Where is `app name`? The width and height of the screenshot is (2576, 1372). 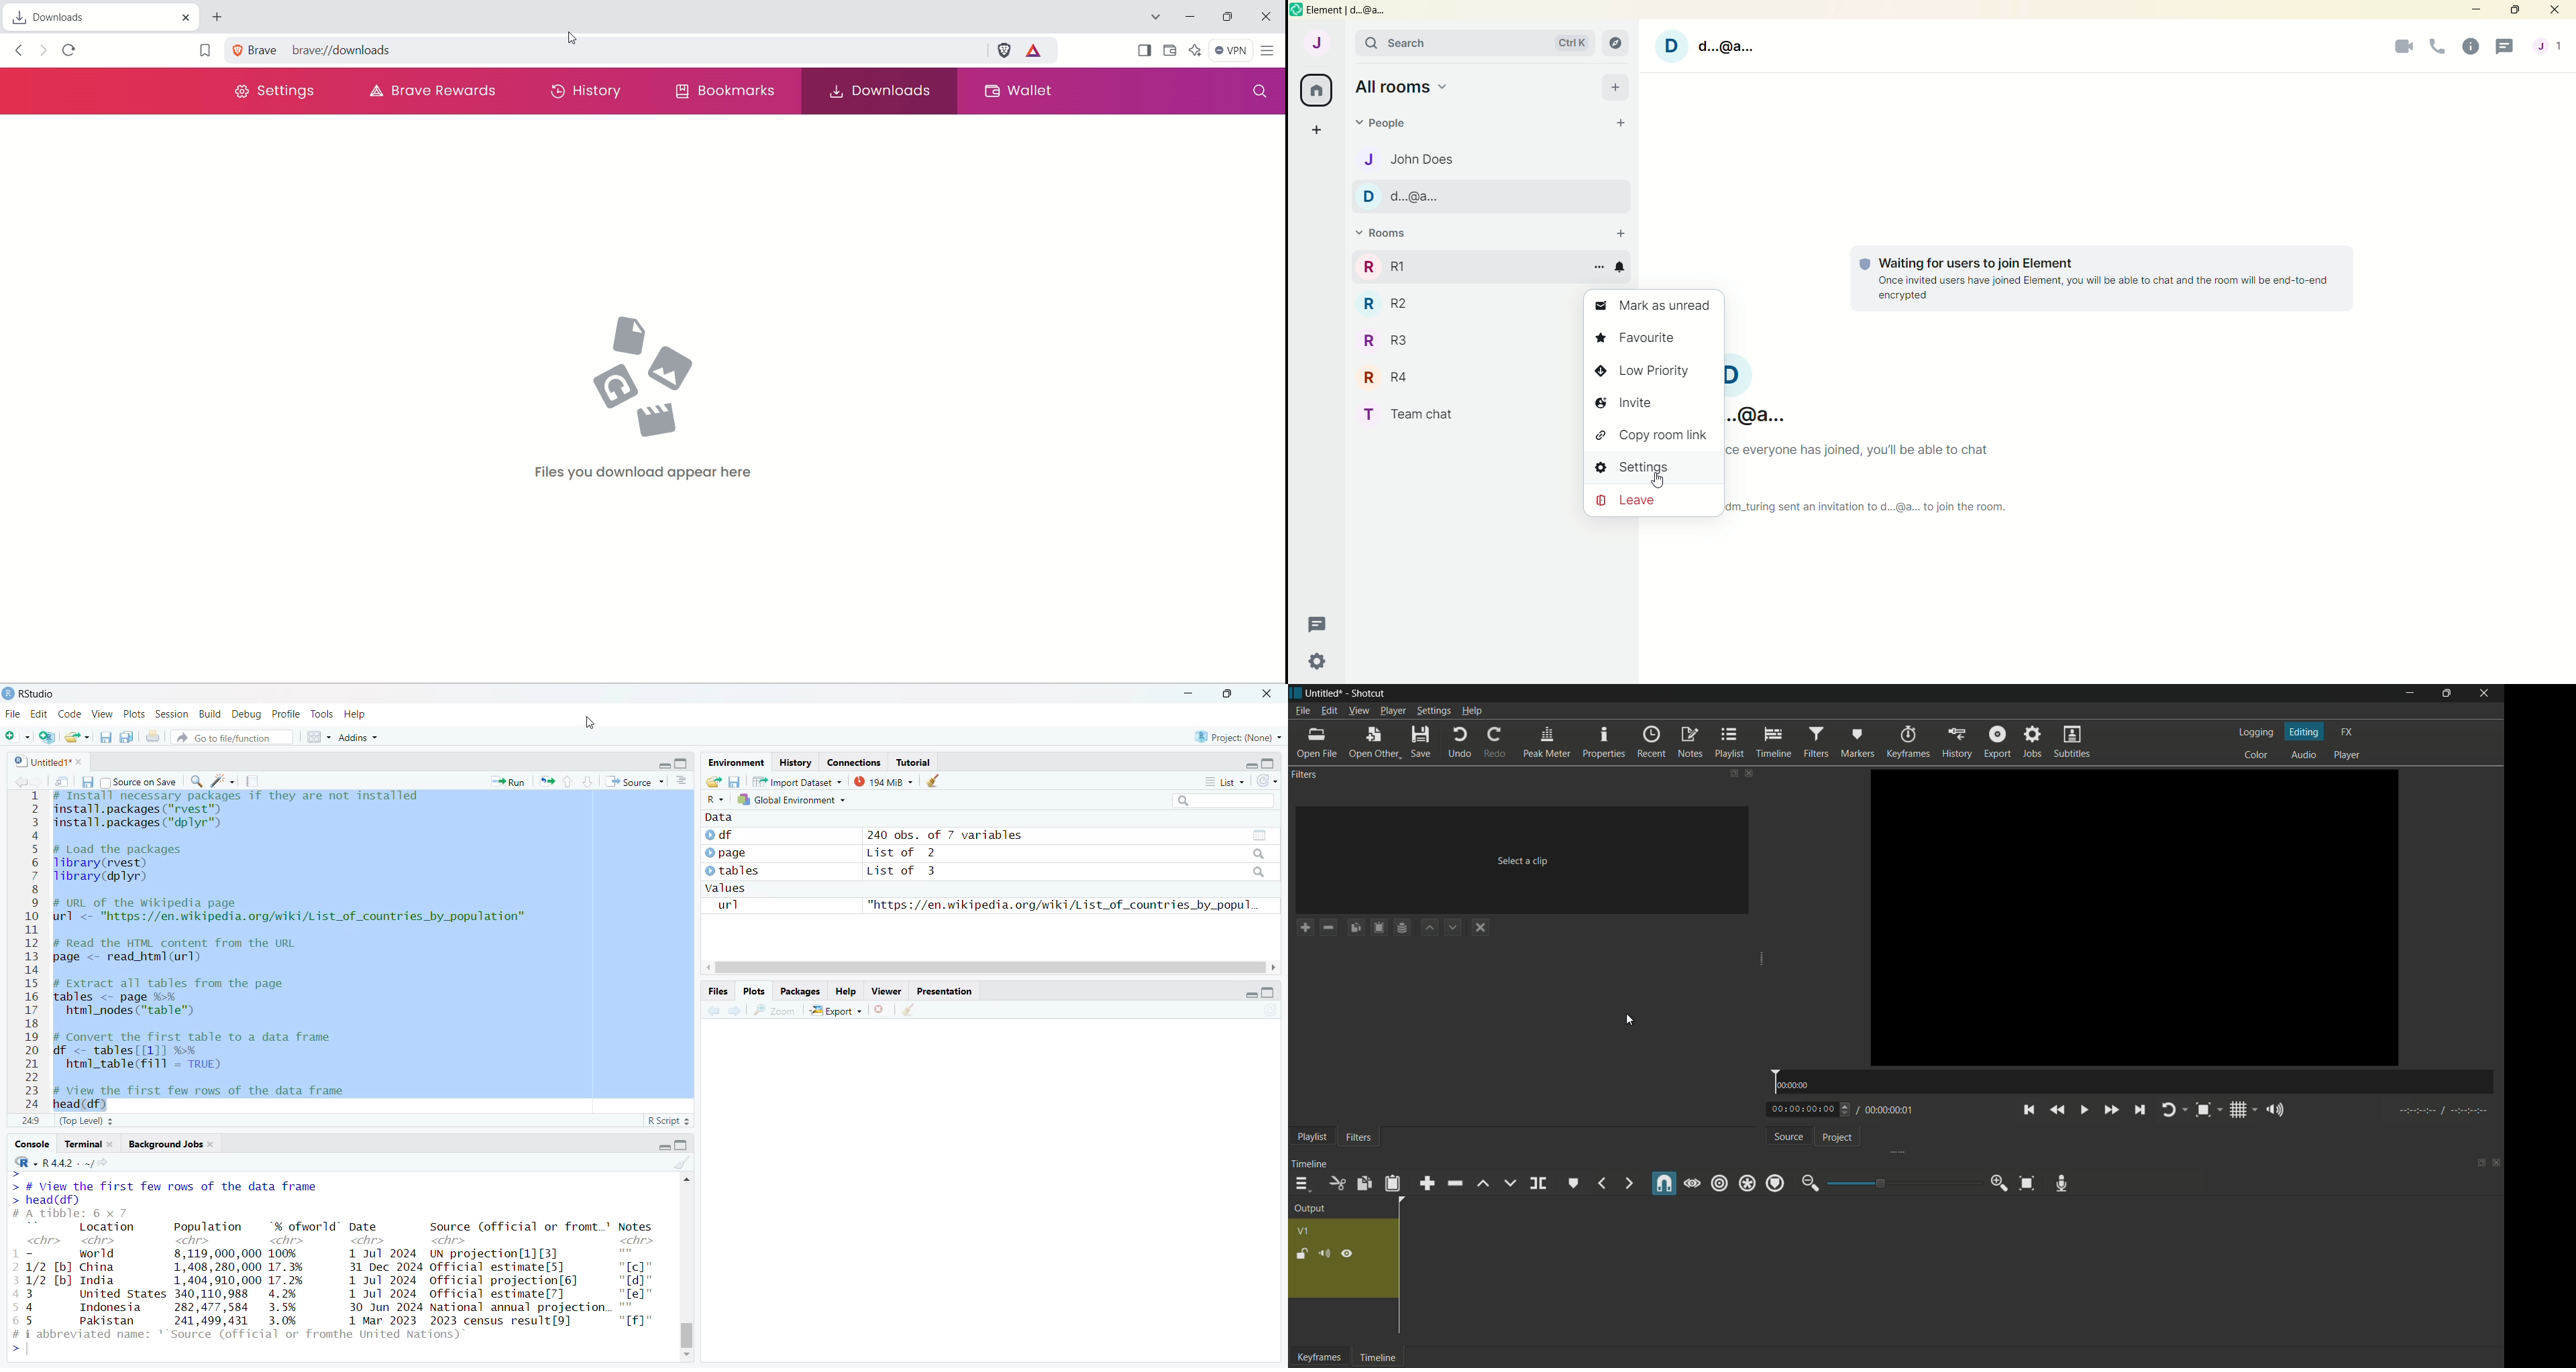 app name is located at coordinates (1370, 694).